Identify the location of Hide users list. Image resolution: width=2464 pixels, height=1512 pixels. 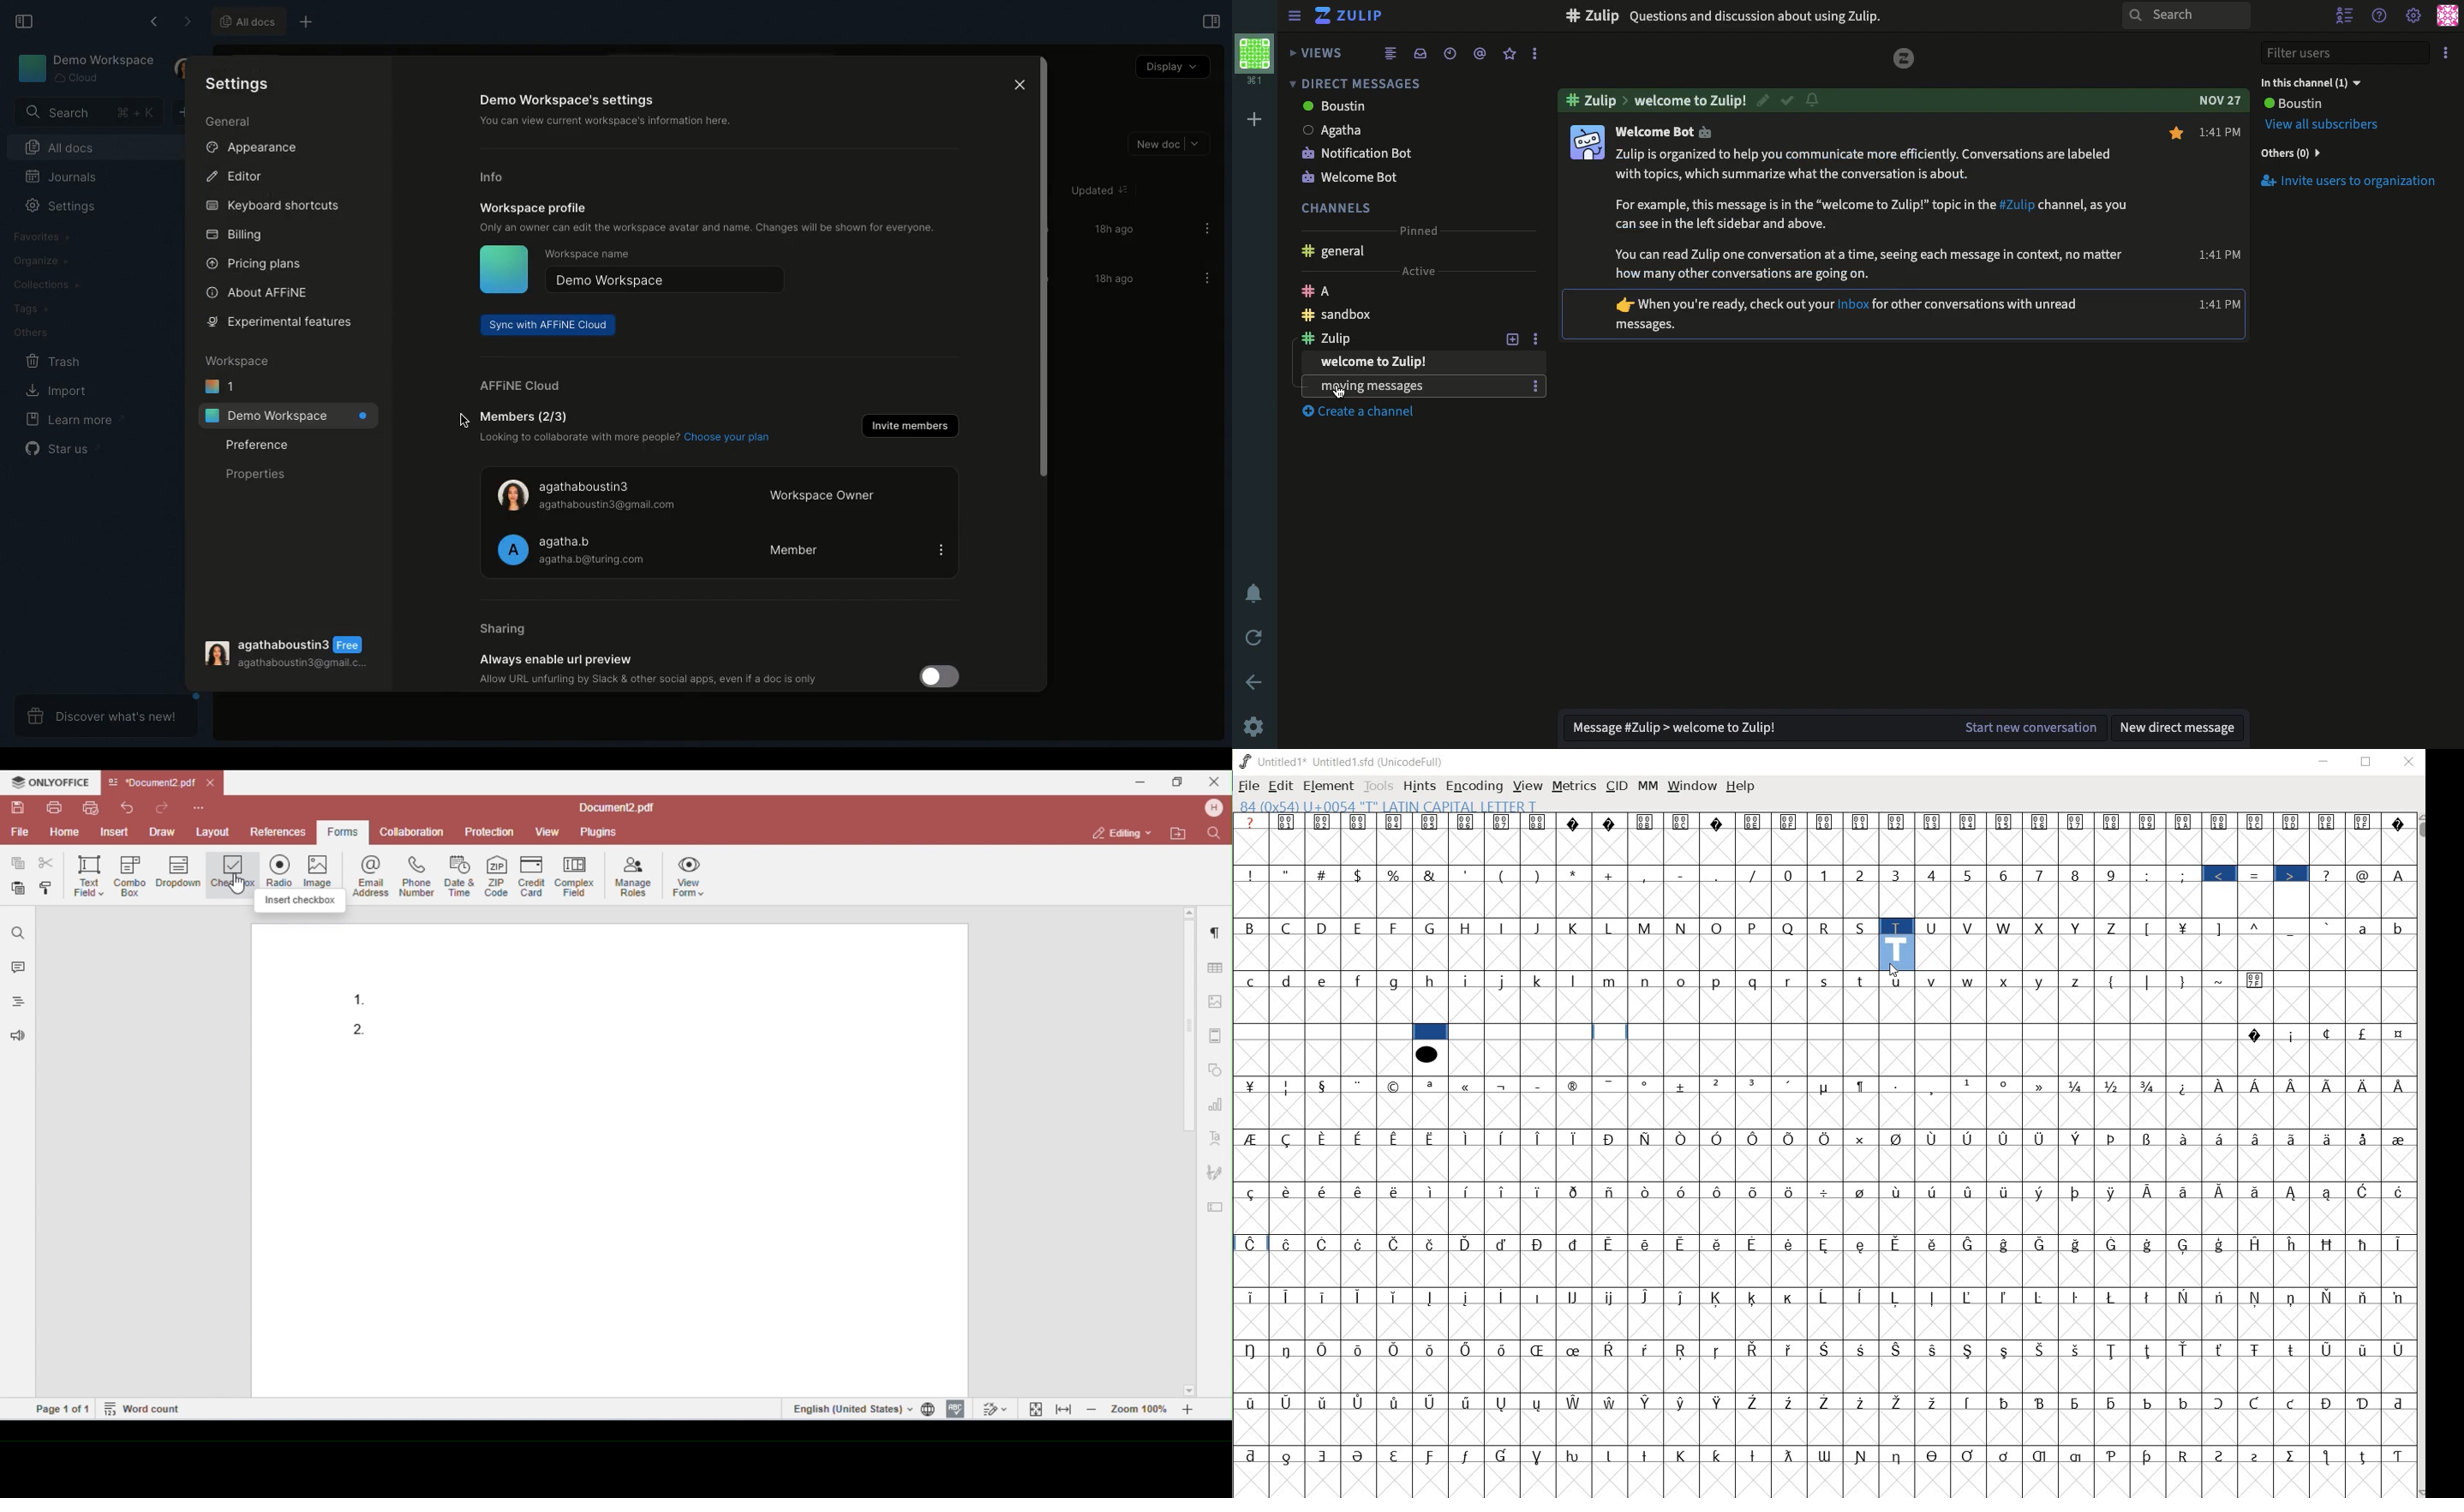
(2347, 17).